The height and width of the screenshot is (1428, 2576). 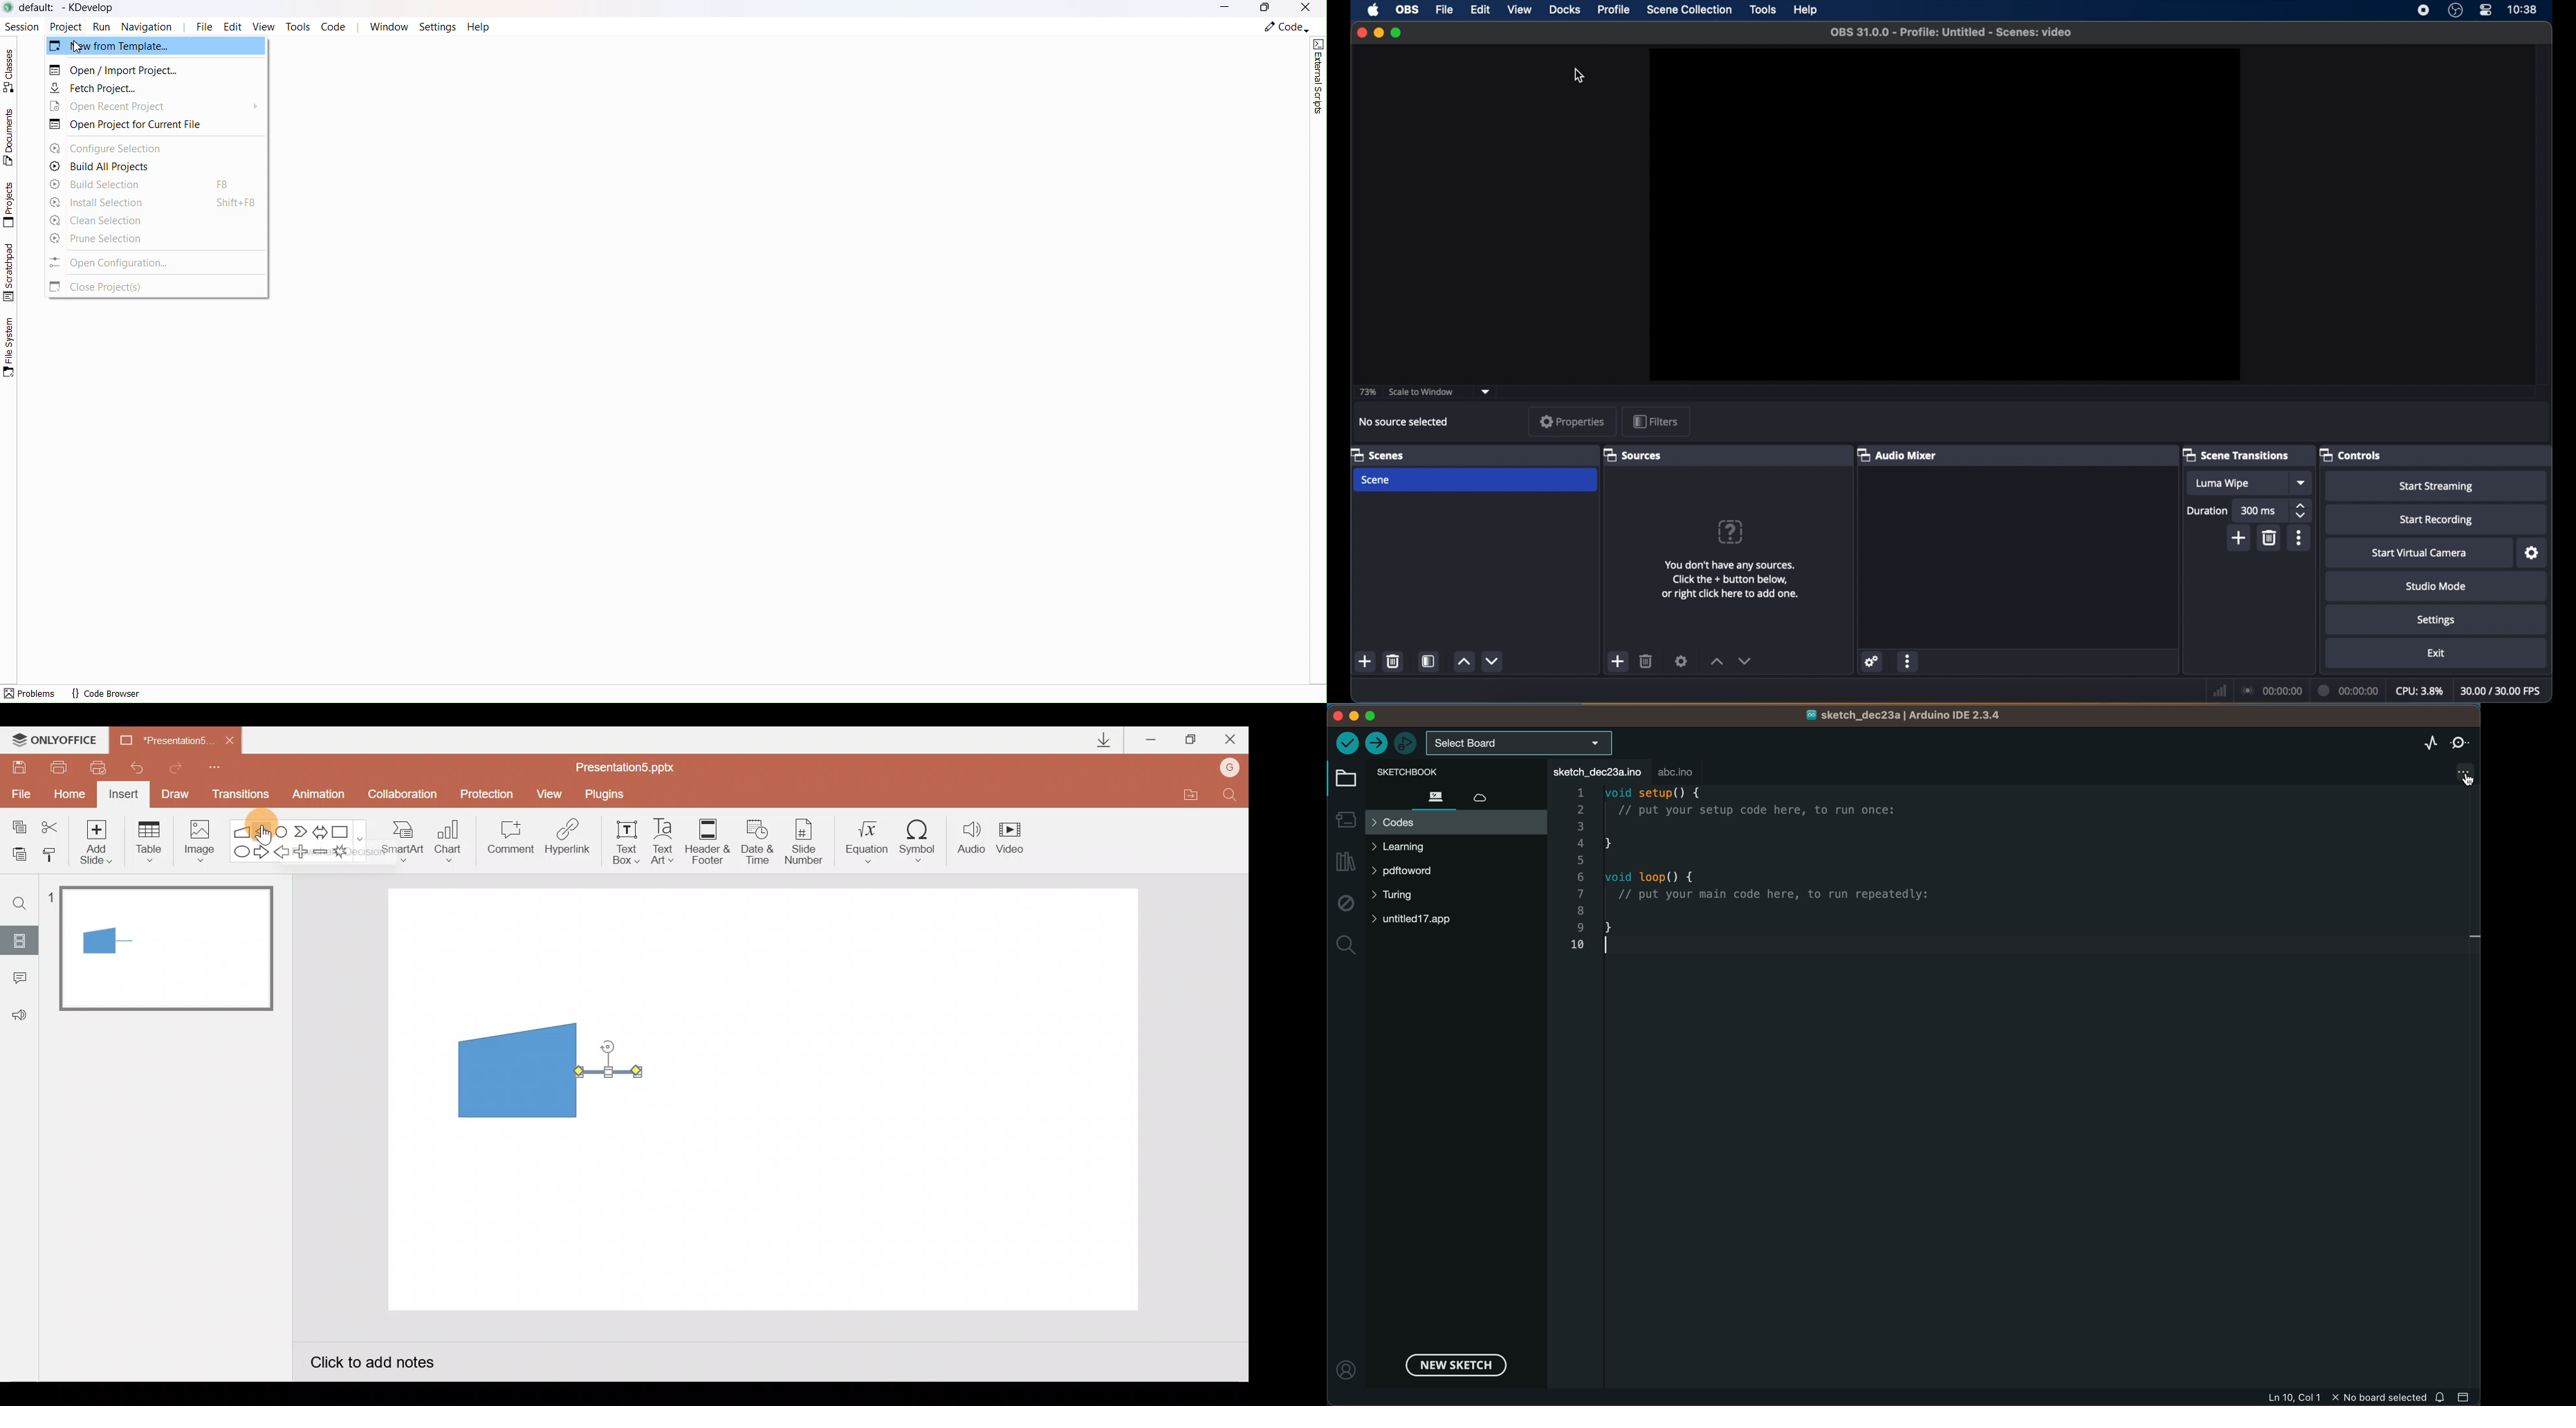 I want to click on Presentation slide, so click(x=890, y=1099).